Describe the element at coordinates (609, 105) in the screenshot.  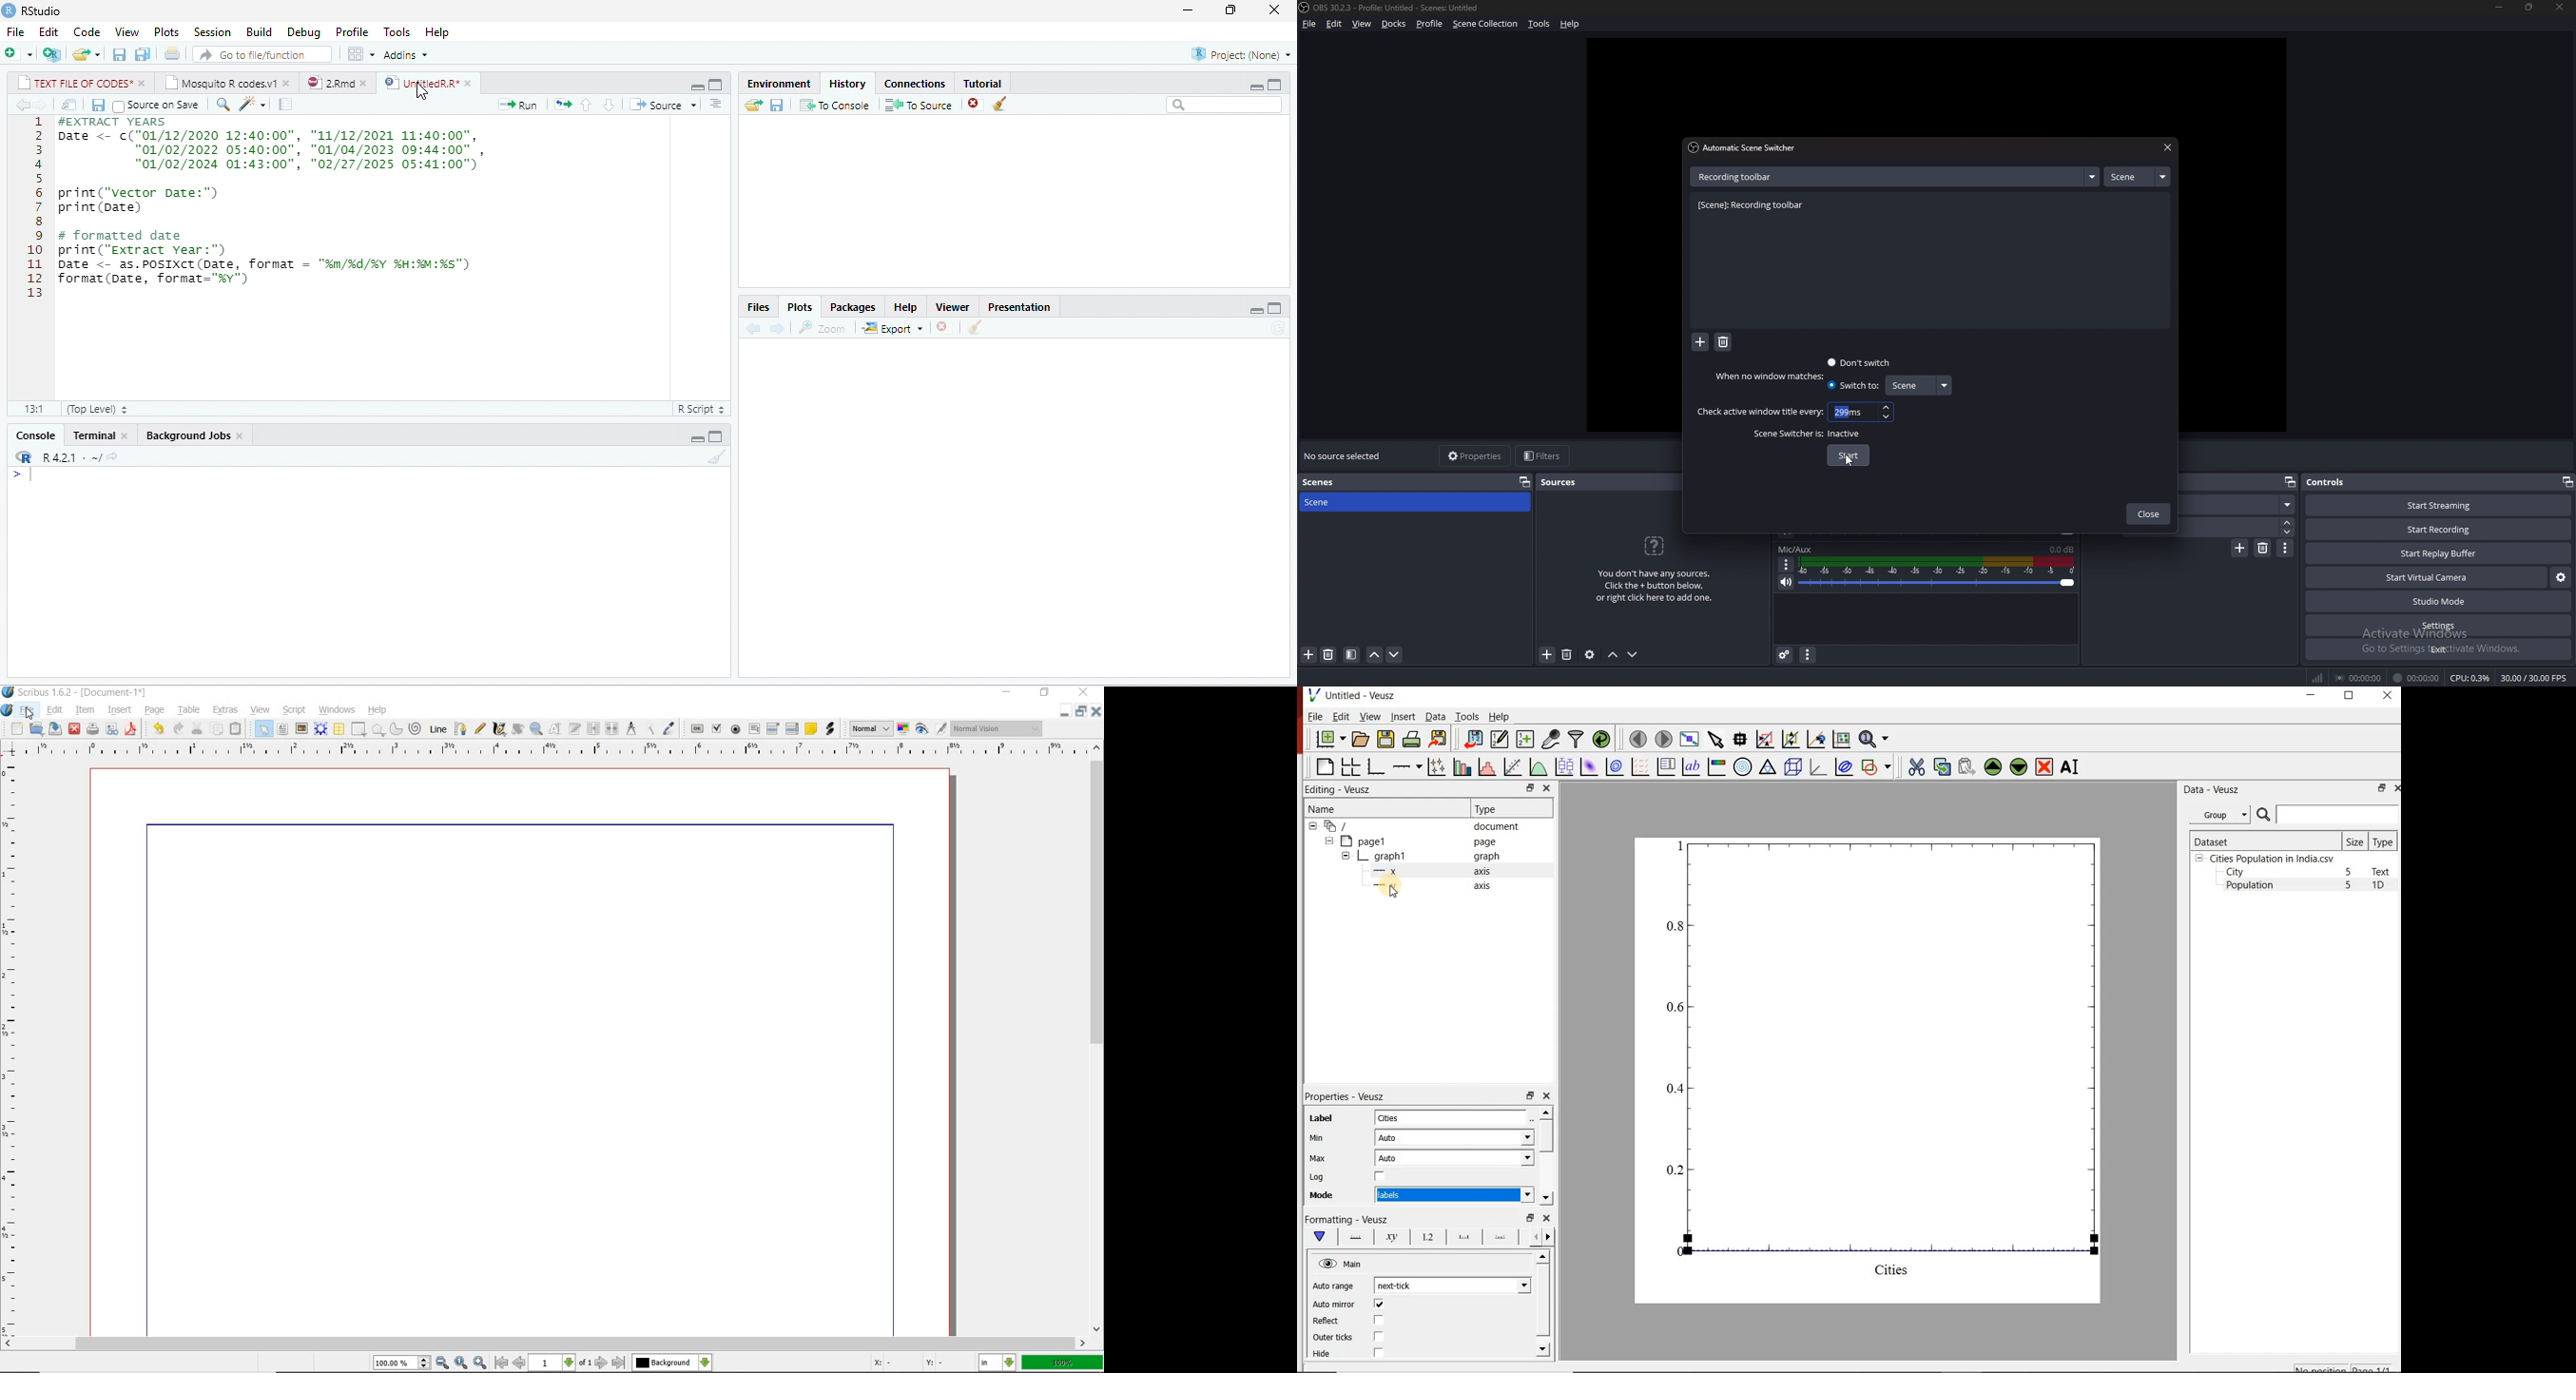
I see `down` at that location.